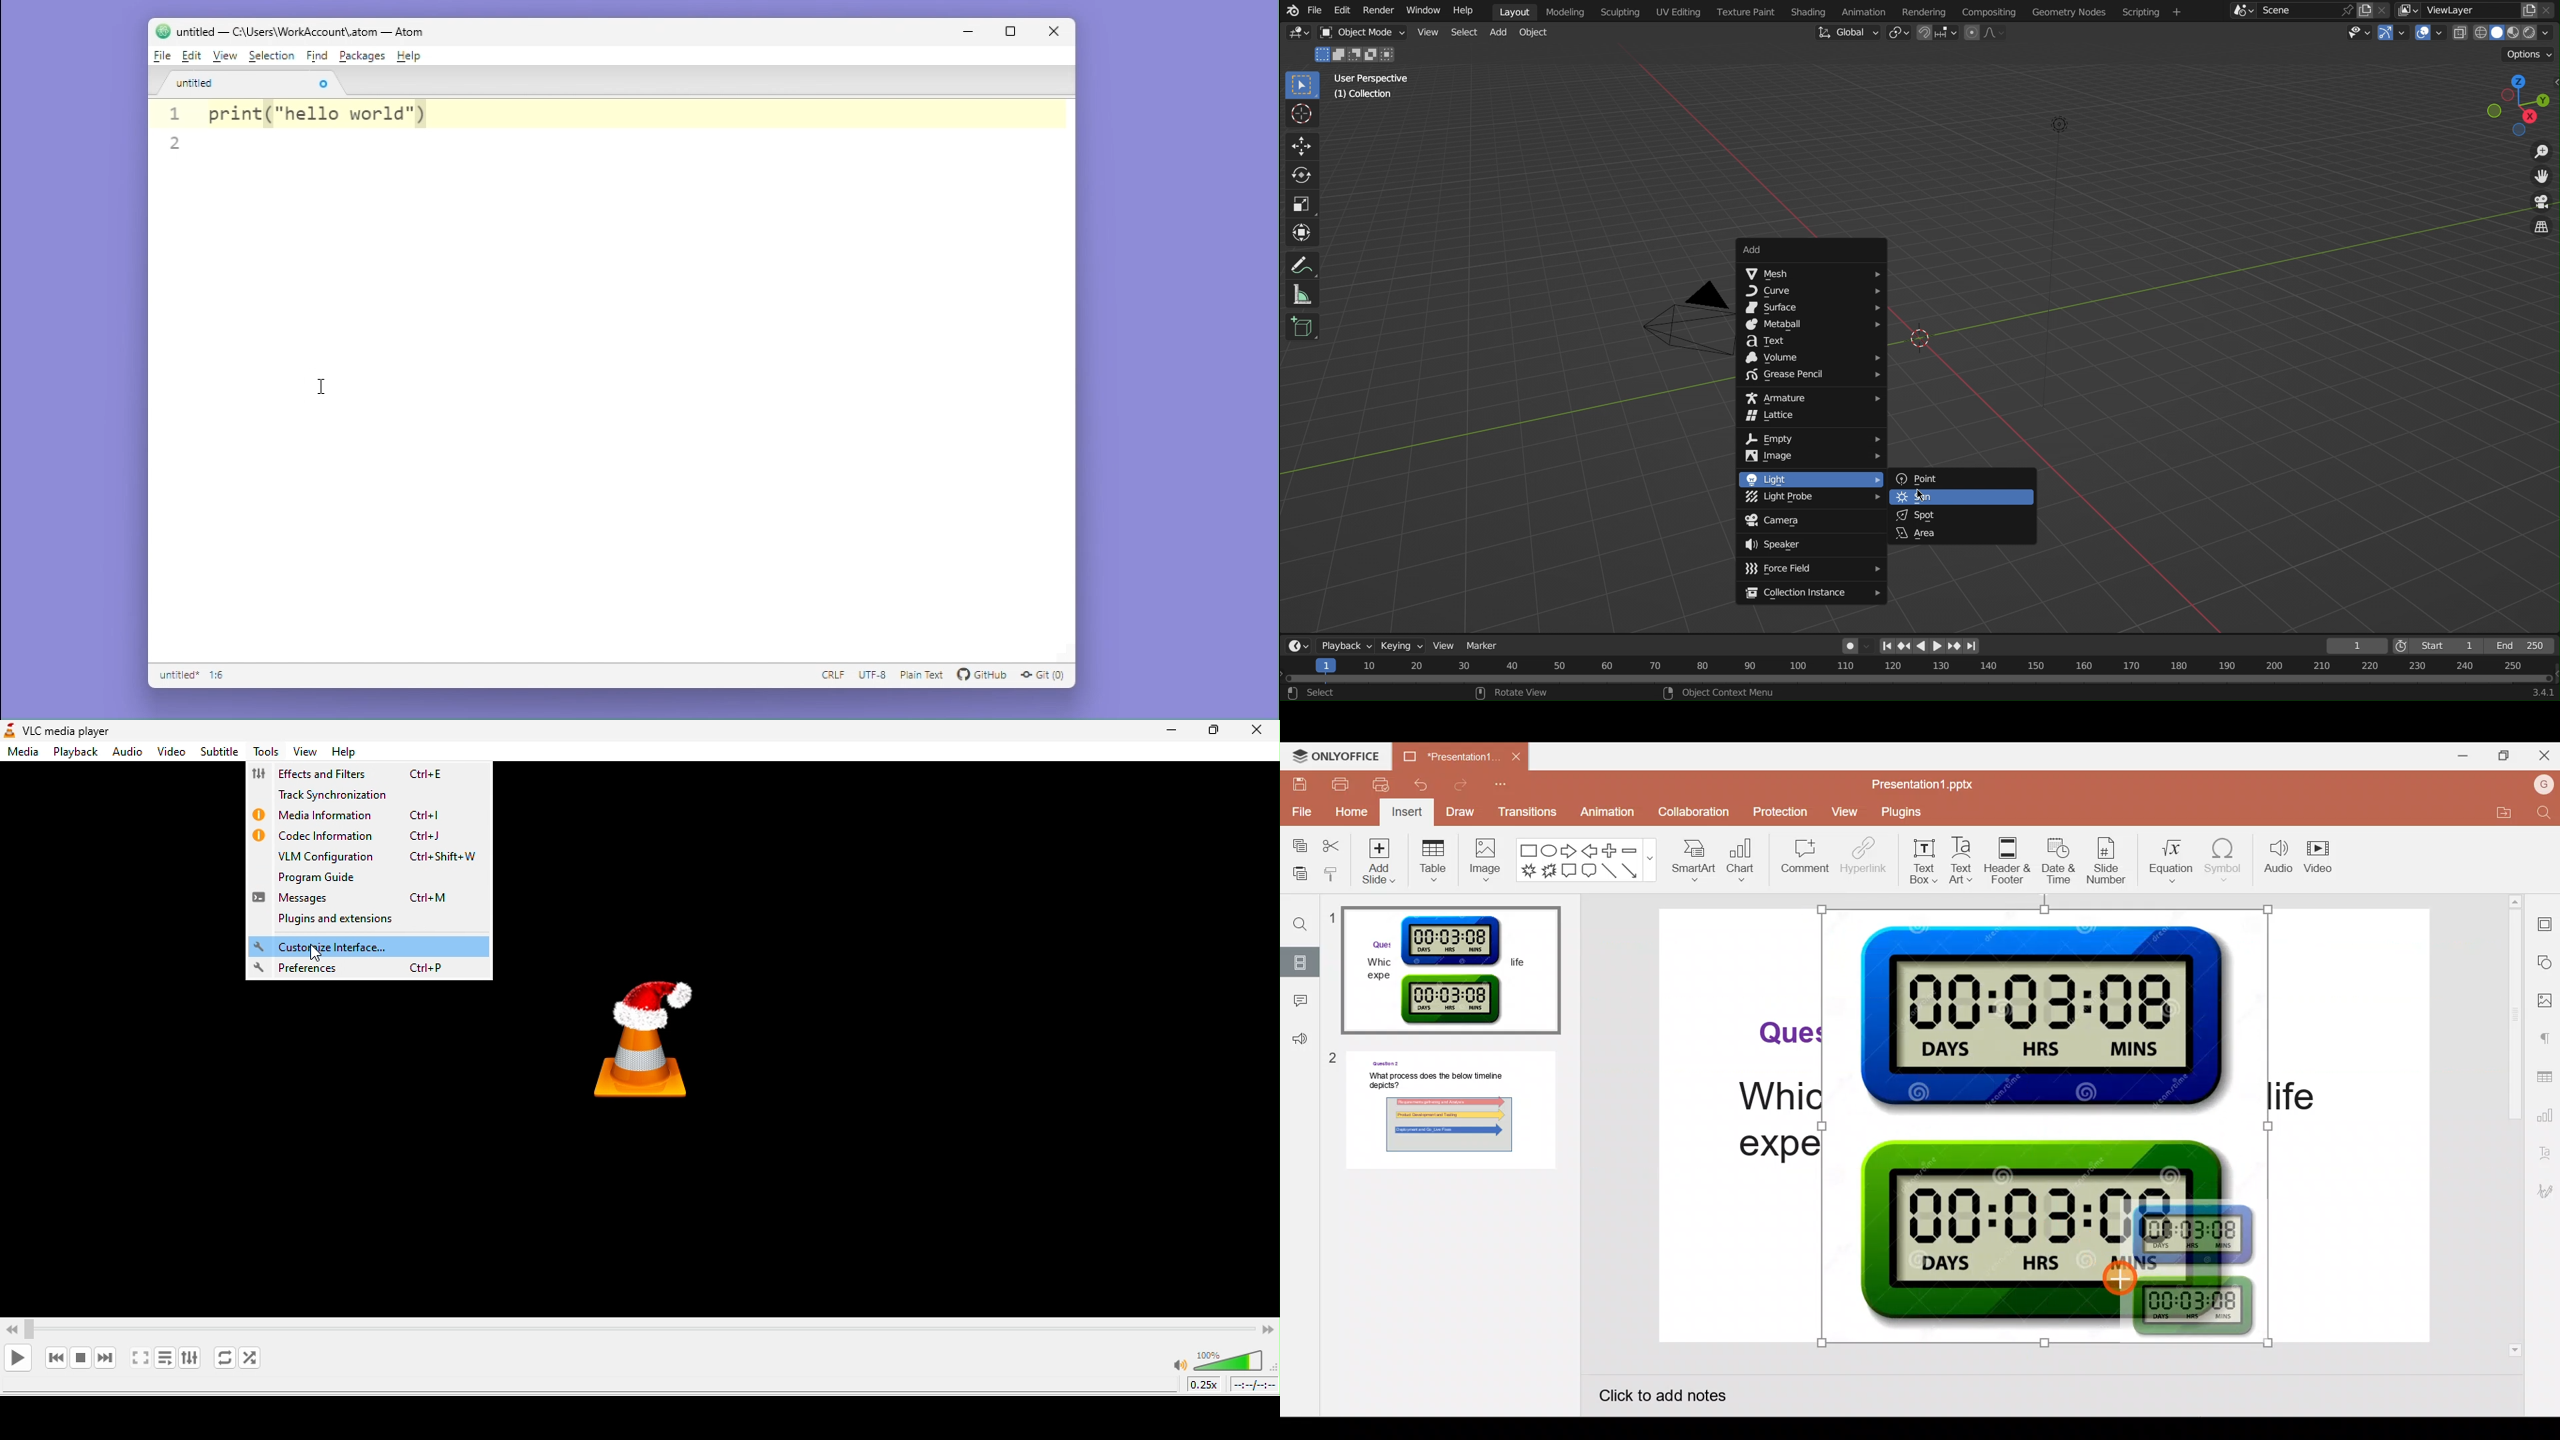 This screenshot has width=2576, height=1456. Describe the element at coordinates (1571, 852) in the screenshot. I see `Right arrow` at that location.